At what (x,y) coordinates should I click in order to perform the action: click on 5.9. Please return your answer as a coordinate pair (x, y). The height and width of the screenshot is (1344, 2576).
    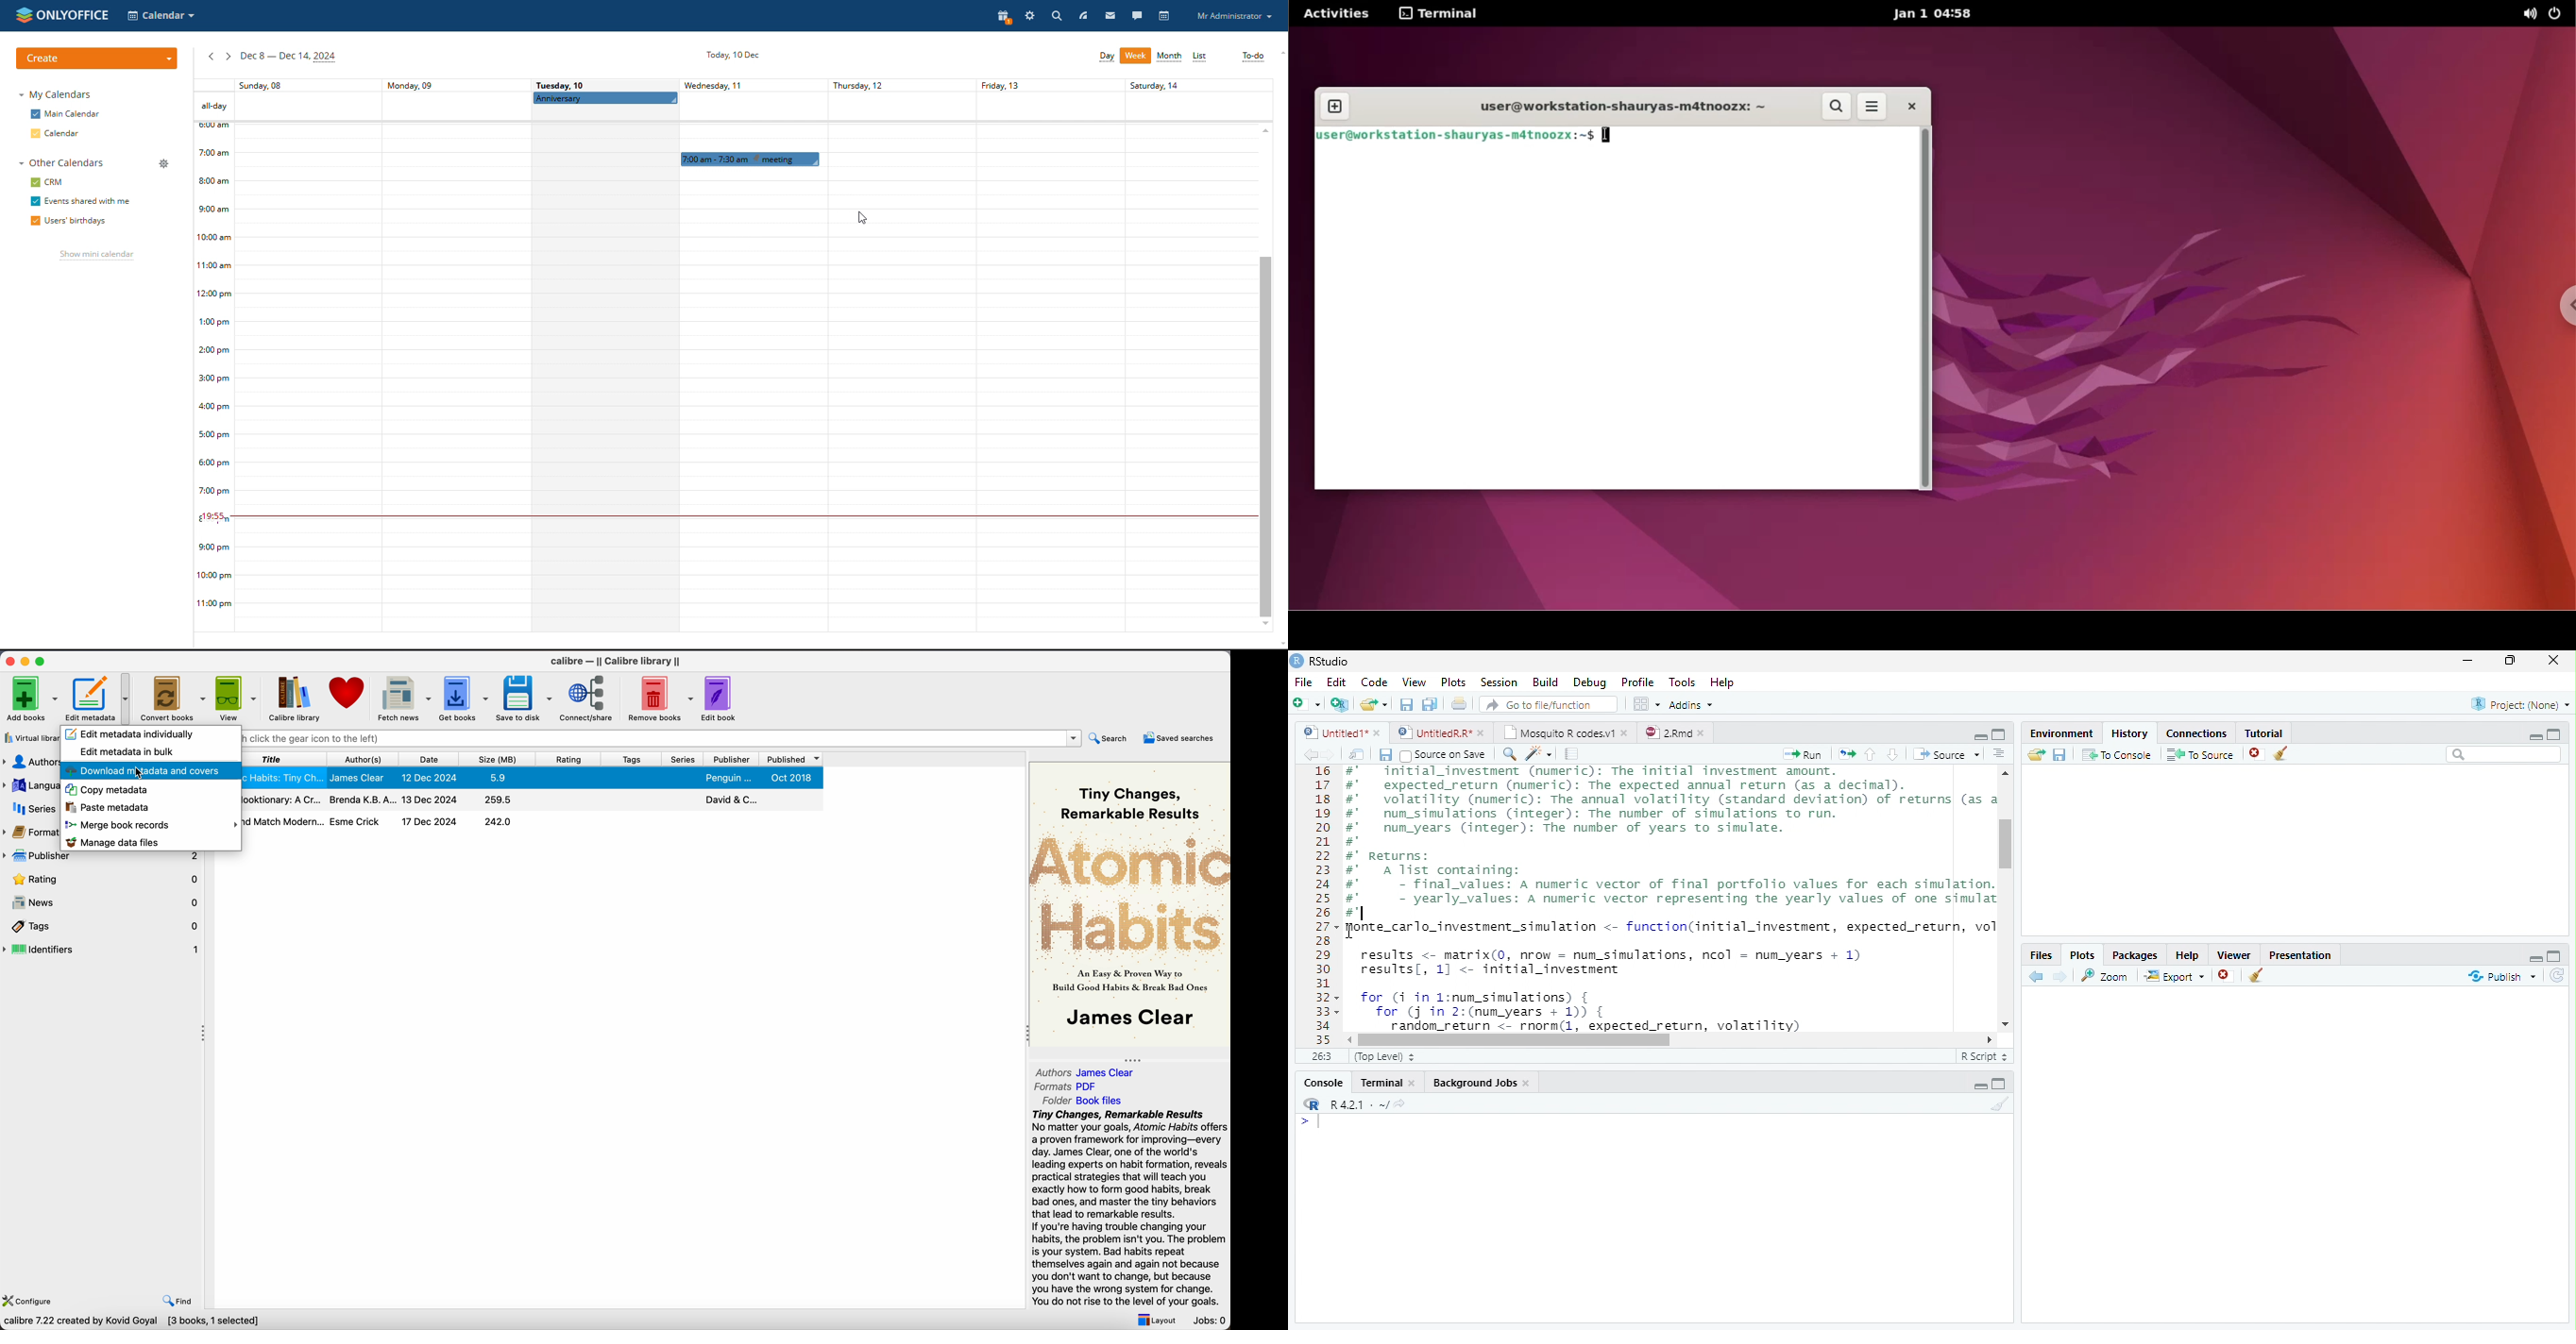
    Looking at the image, I should click on (499, 777).